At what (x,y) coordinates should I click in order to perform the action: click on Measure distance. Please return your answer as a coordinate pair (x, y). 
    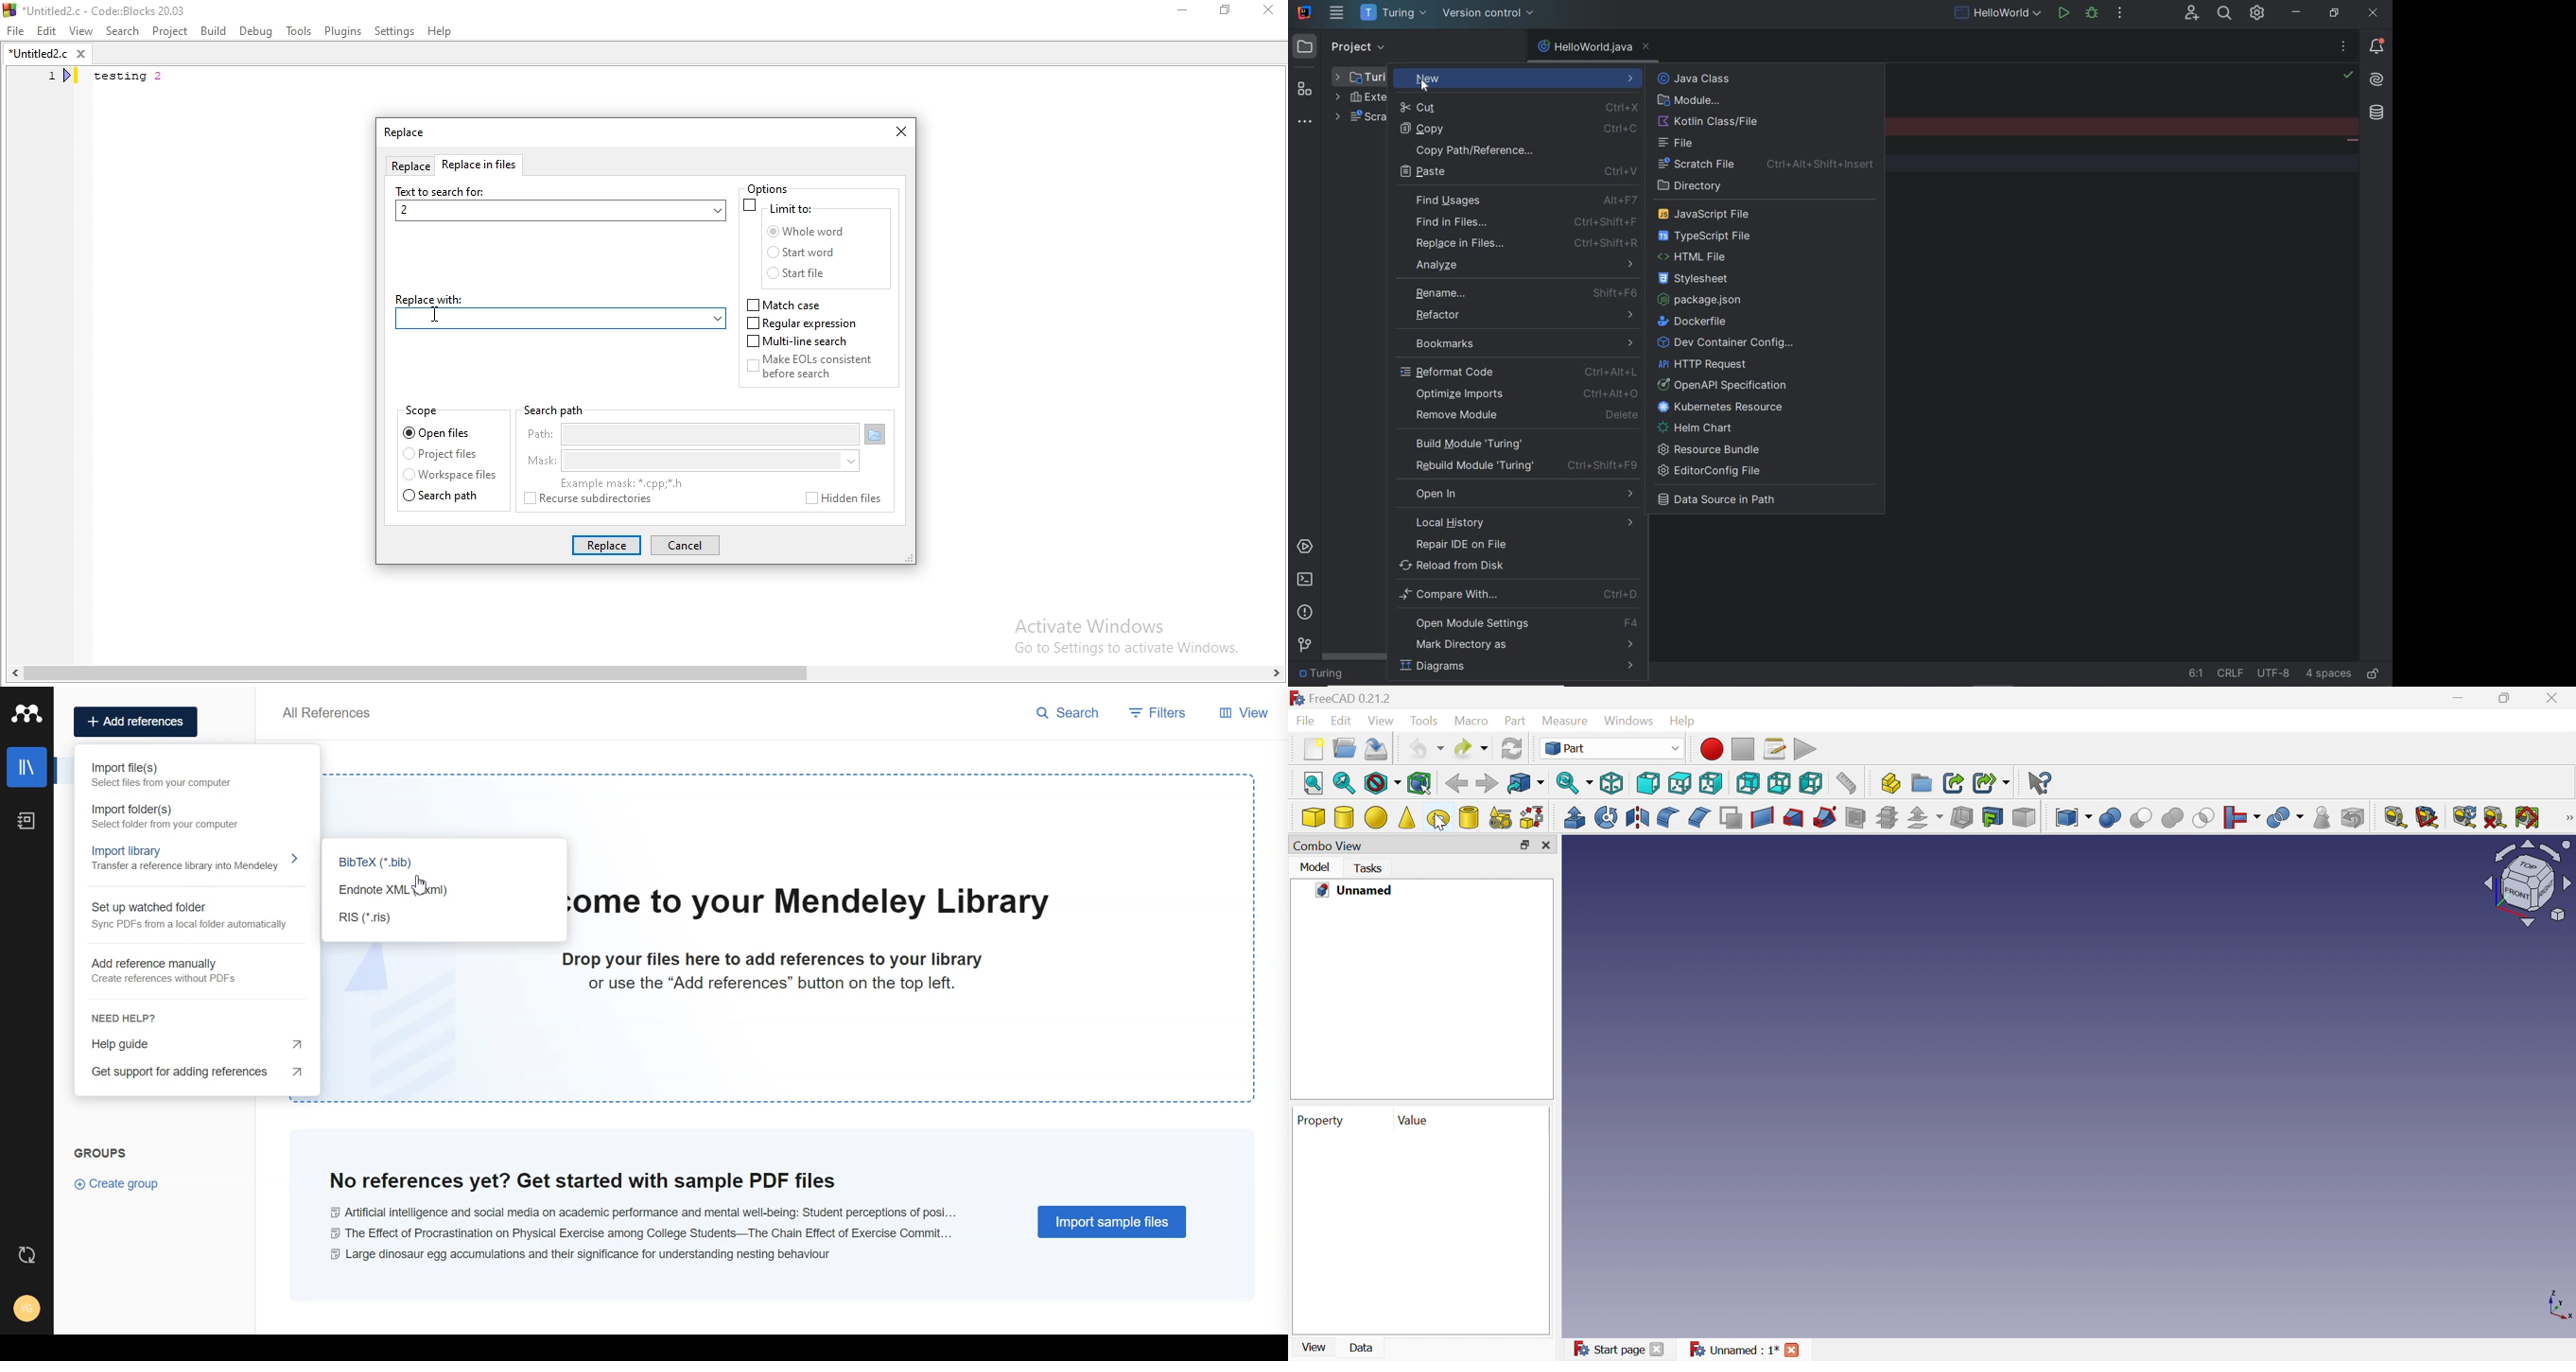
    Looking at the image, I should click on (1850, 783).